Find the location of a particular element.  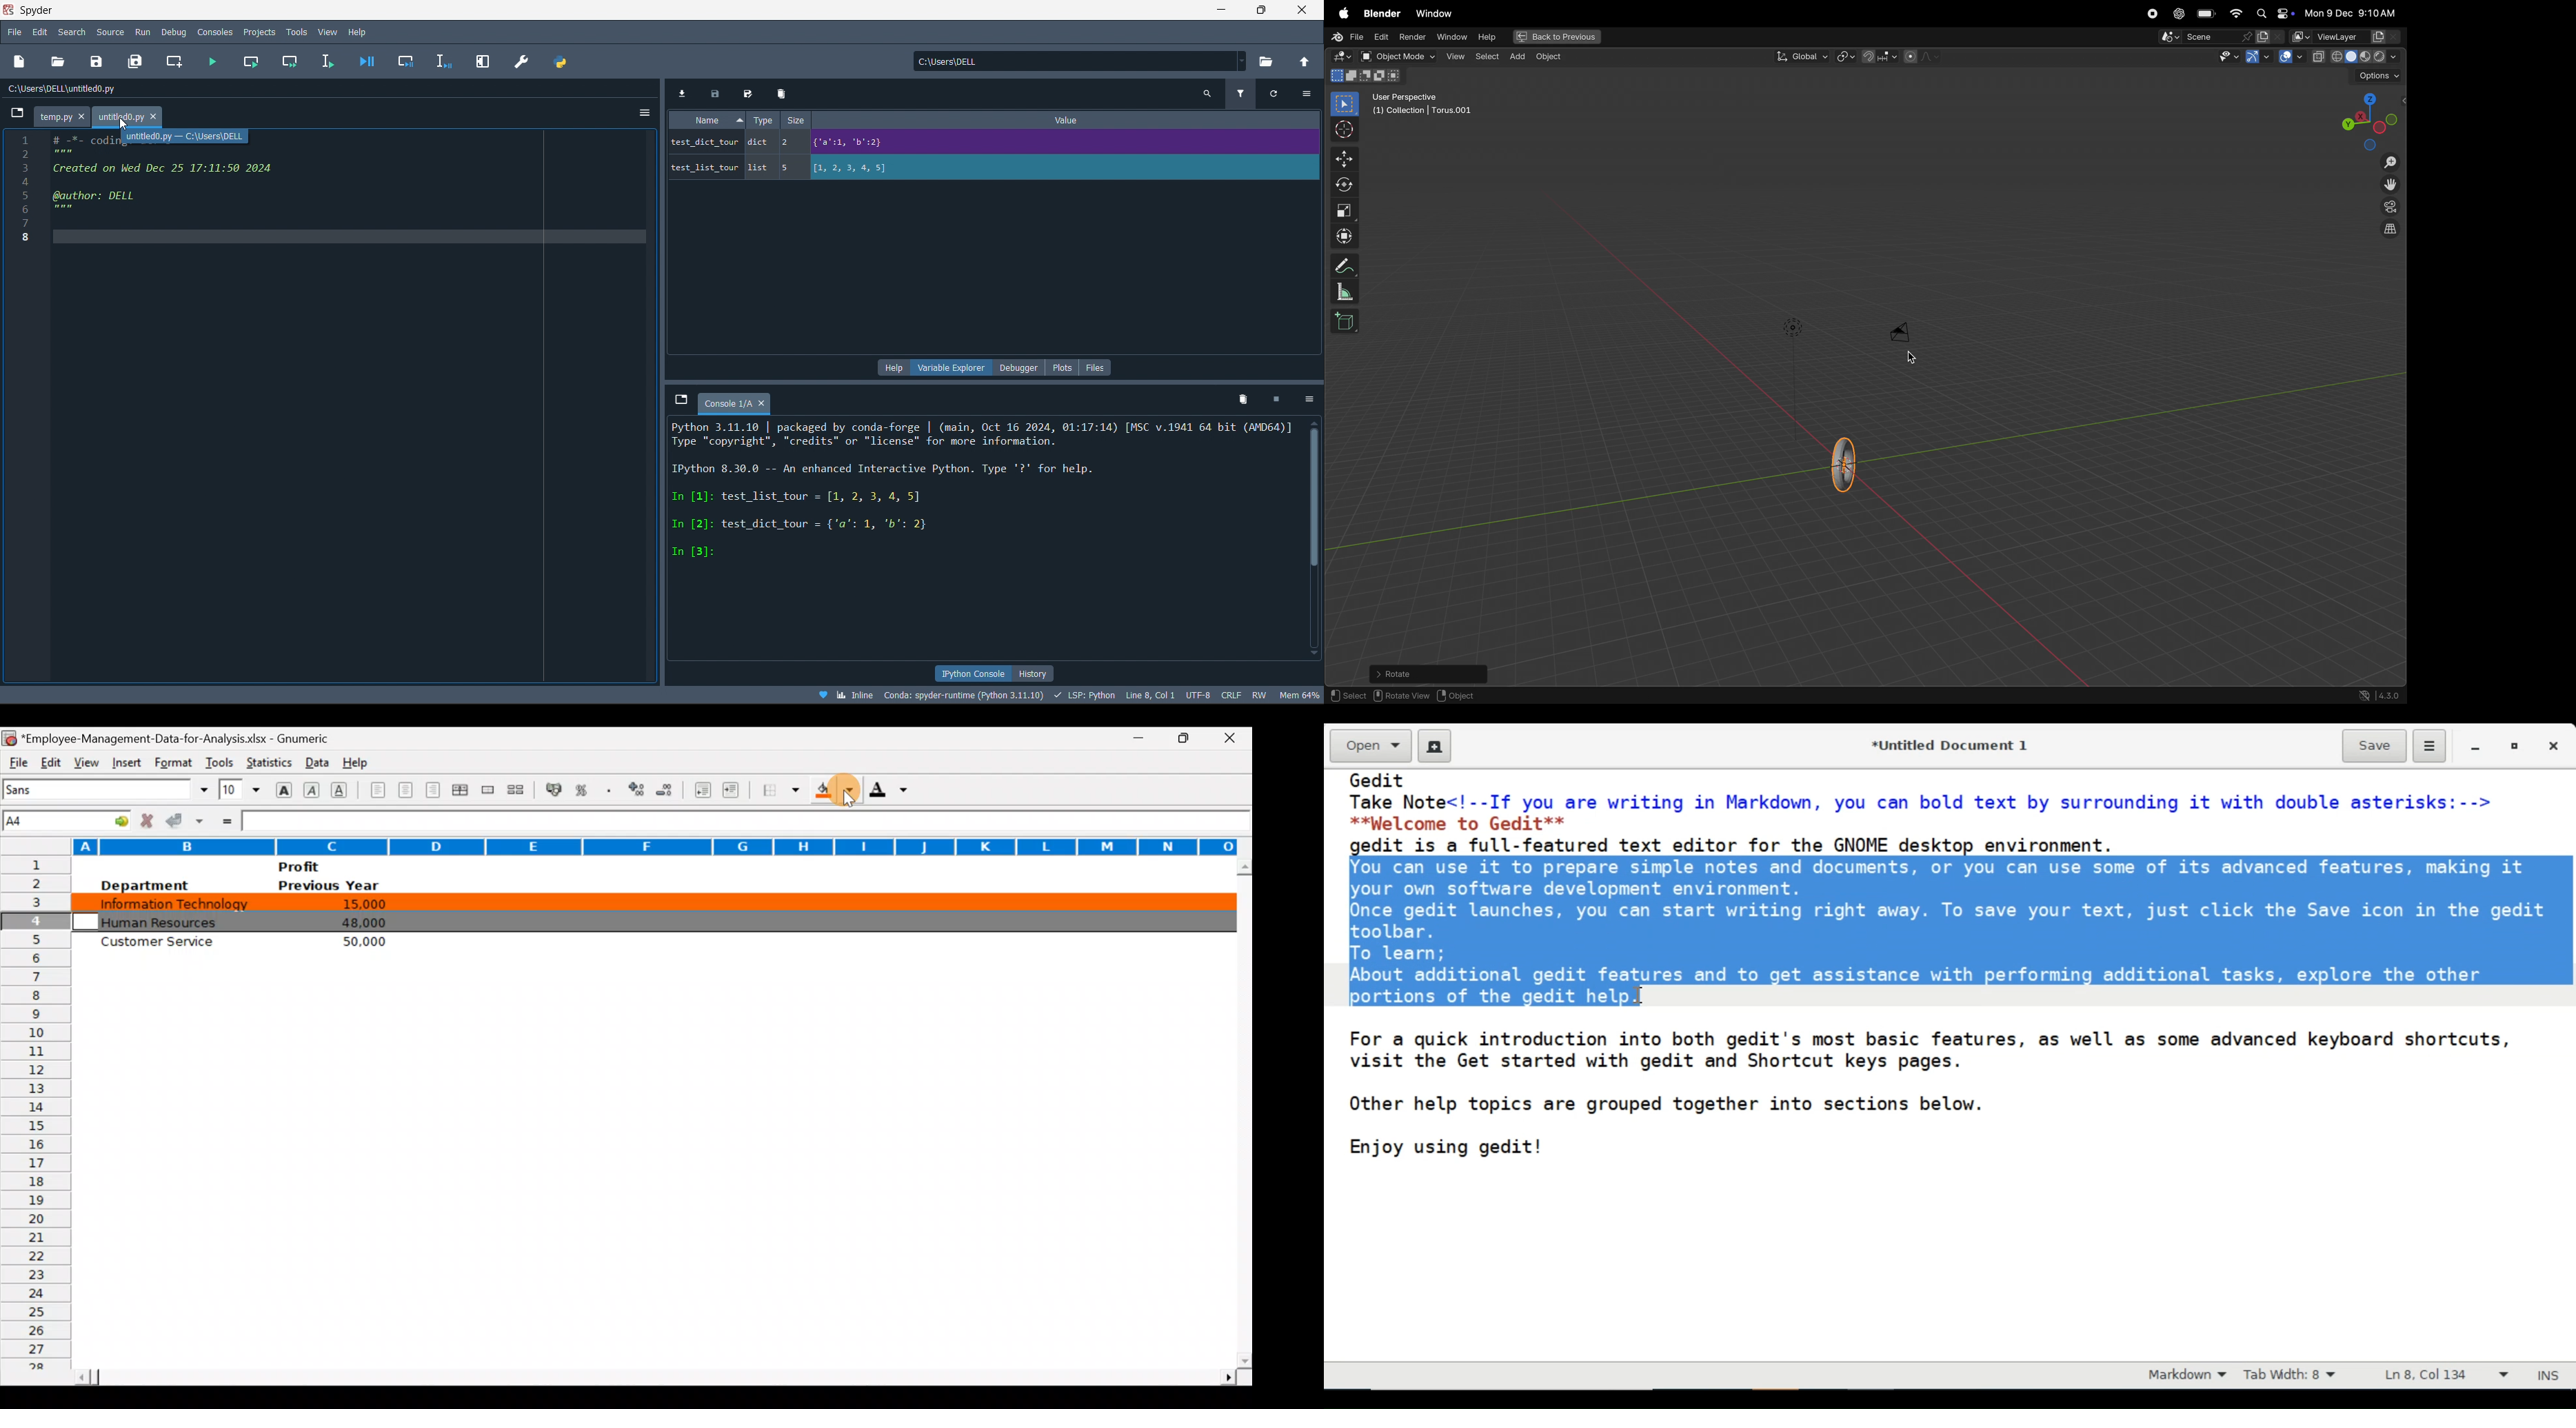

open directory is located at coordinates (1303, 61).